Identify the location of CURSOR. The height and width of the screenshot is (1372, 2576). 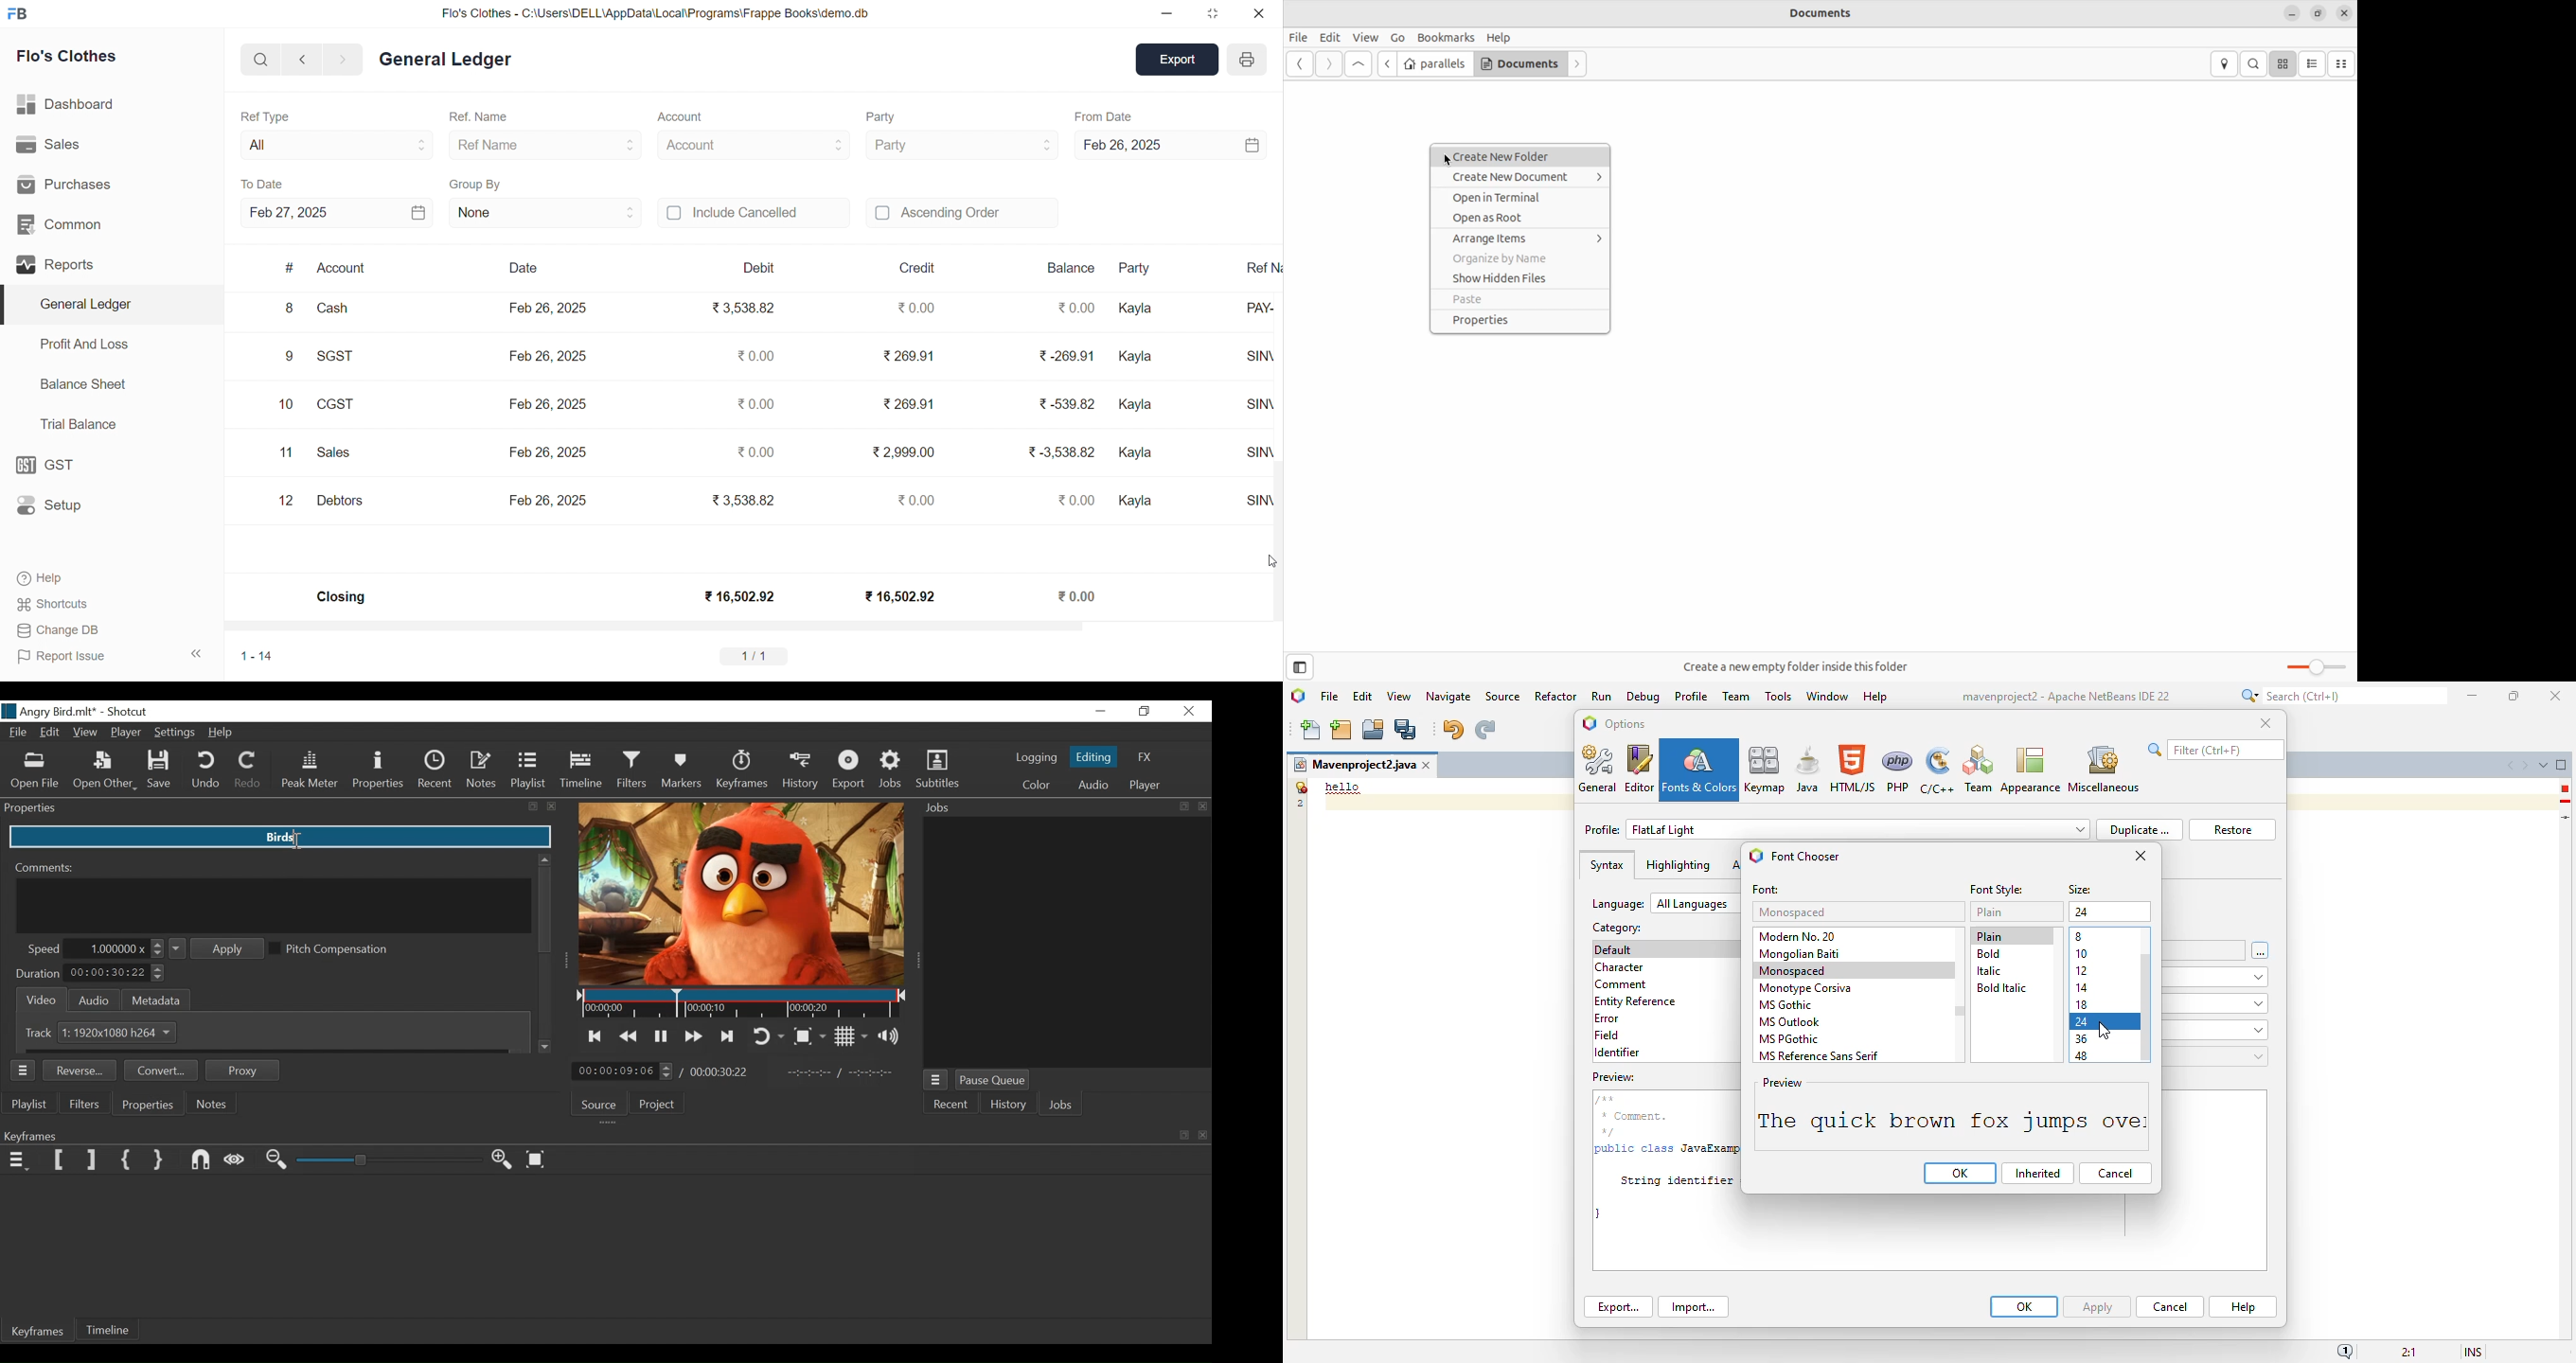
(1275, 557).